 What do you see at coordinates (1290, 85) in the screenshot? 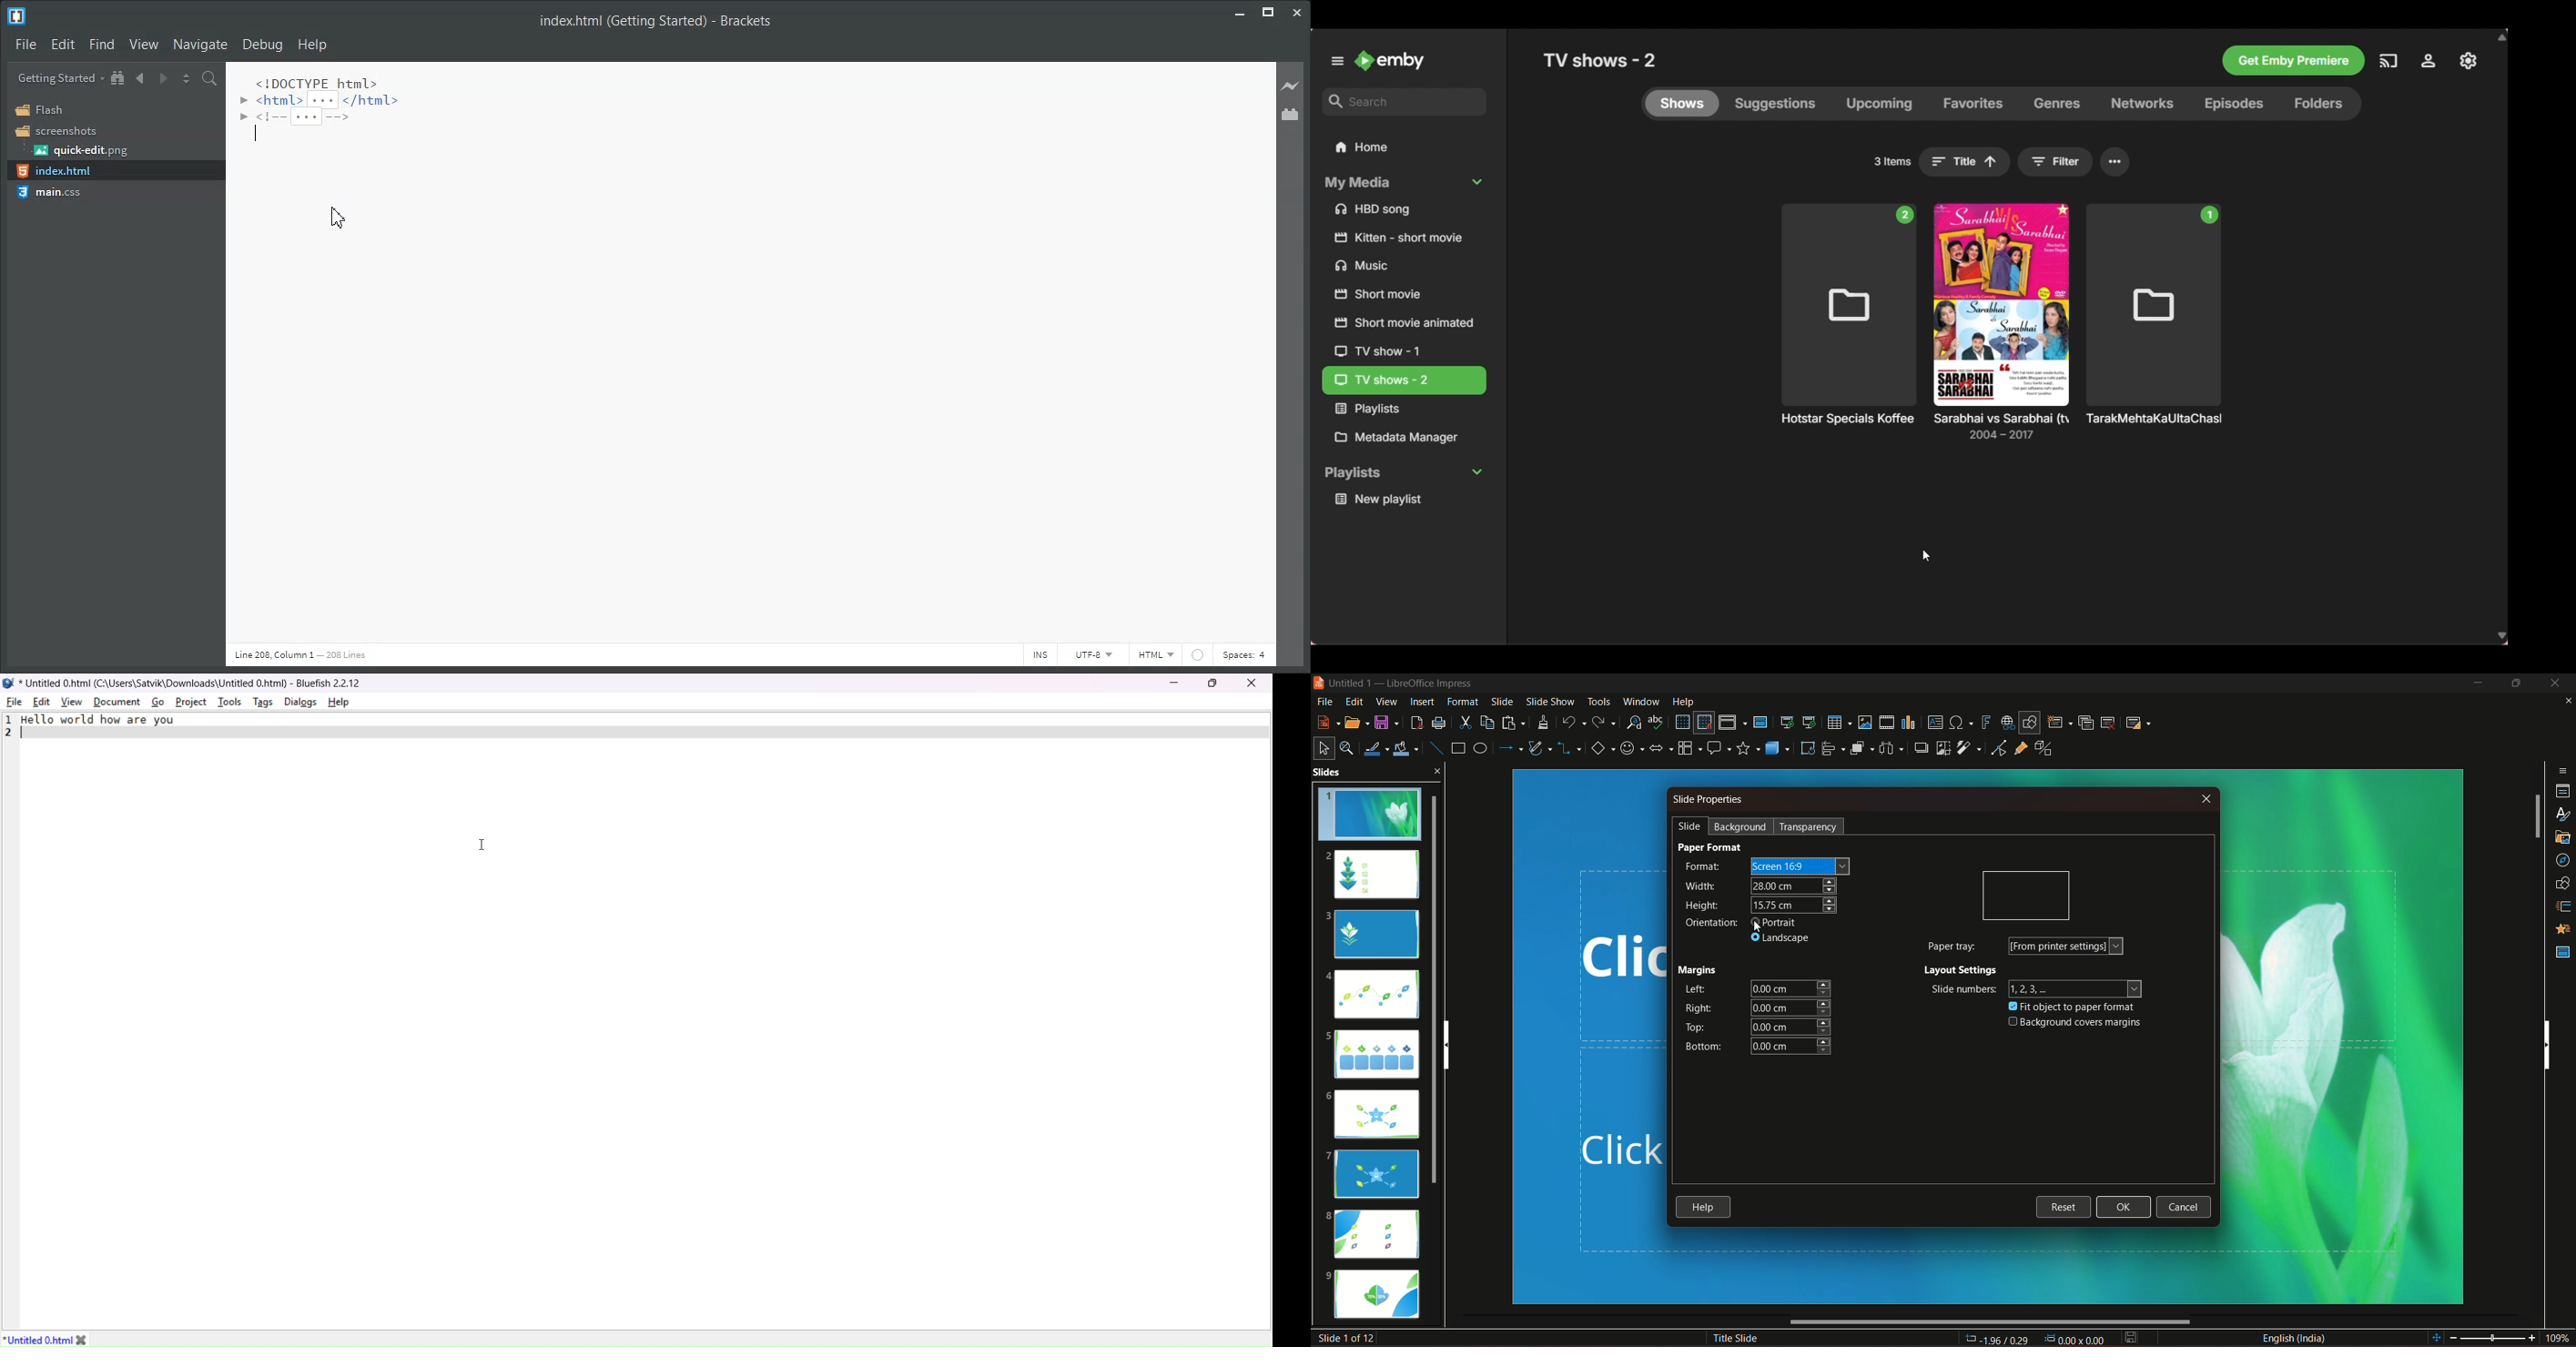
I see `Live preview` at bounding box center [1290, 85].